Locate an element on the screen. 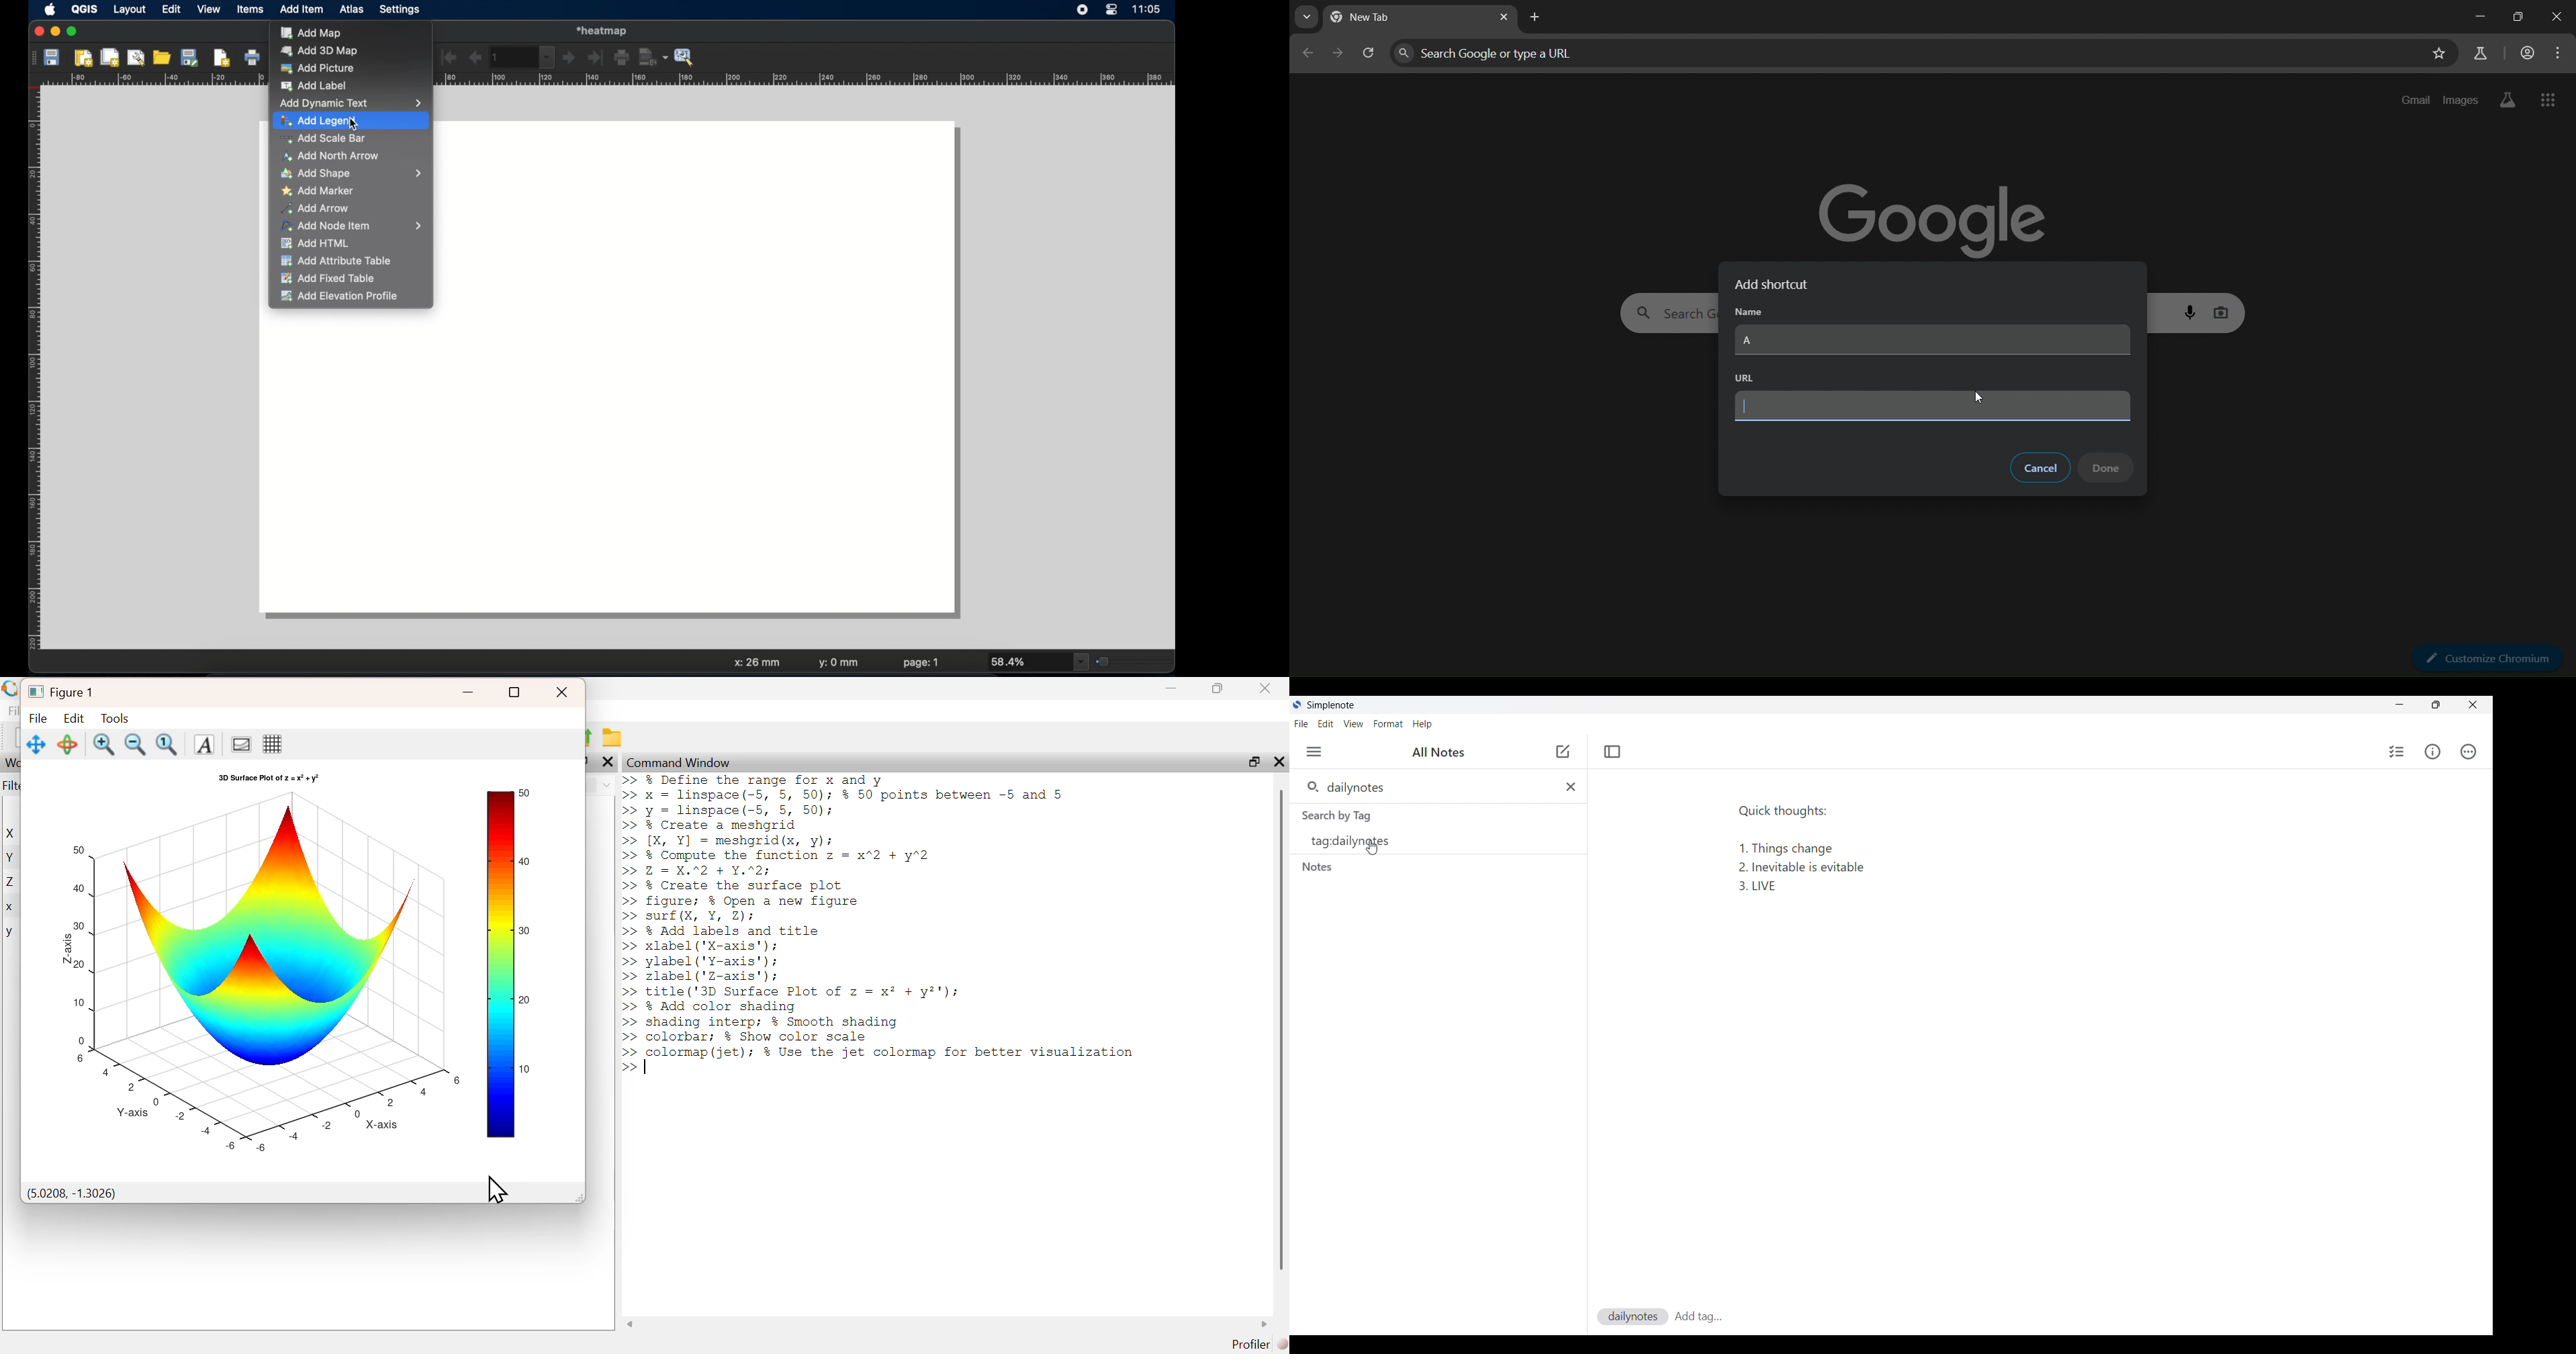 The image size is (2576, 1372). next feature is located at coordinates (570, 58).